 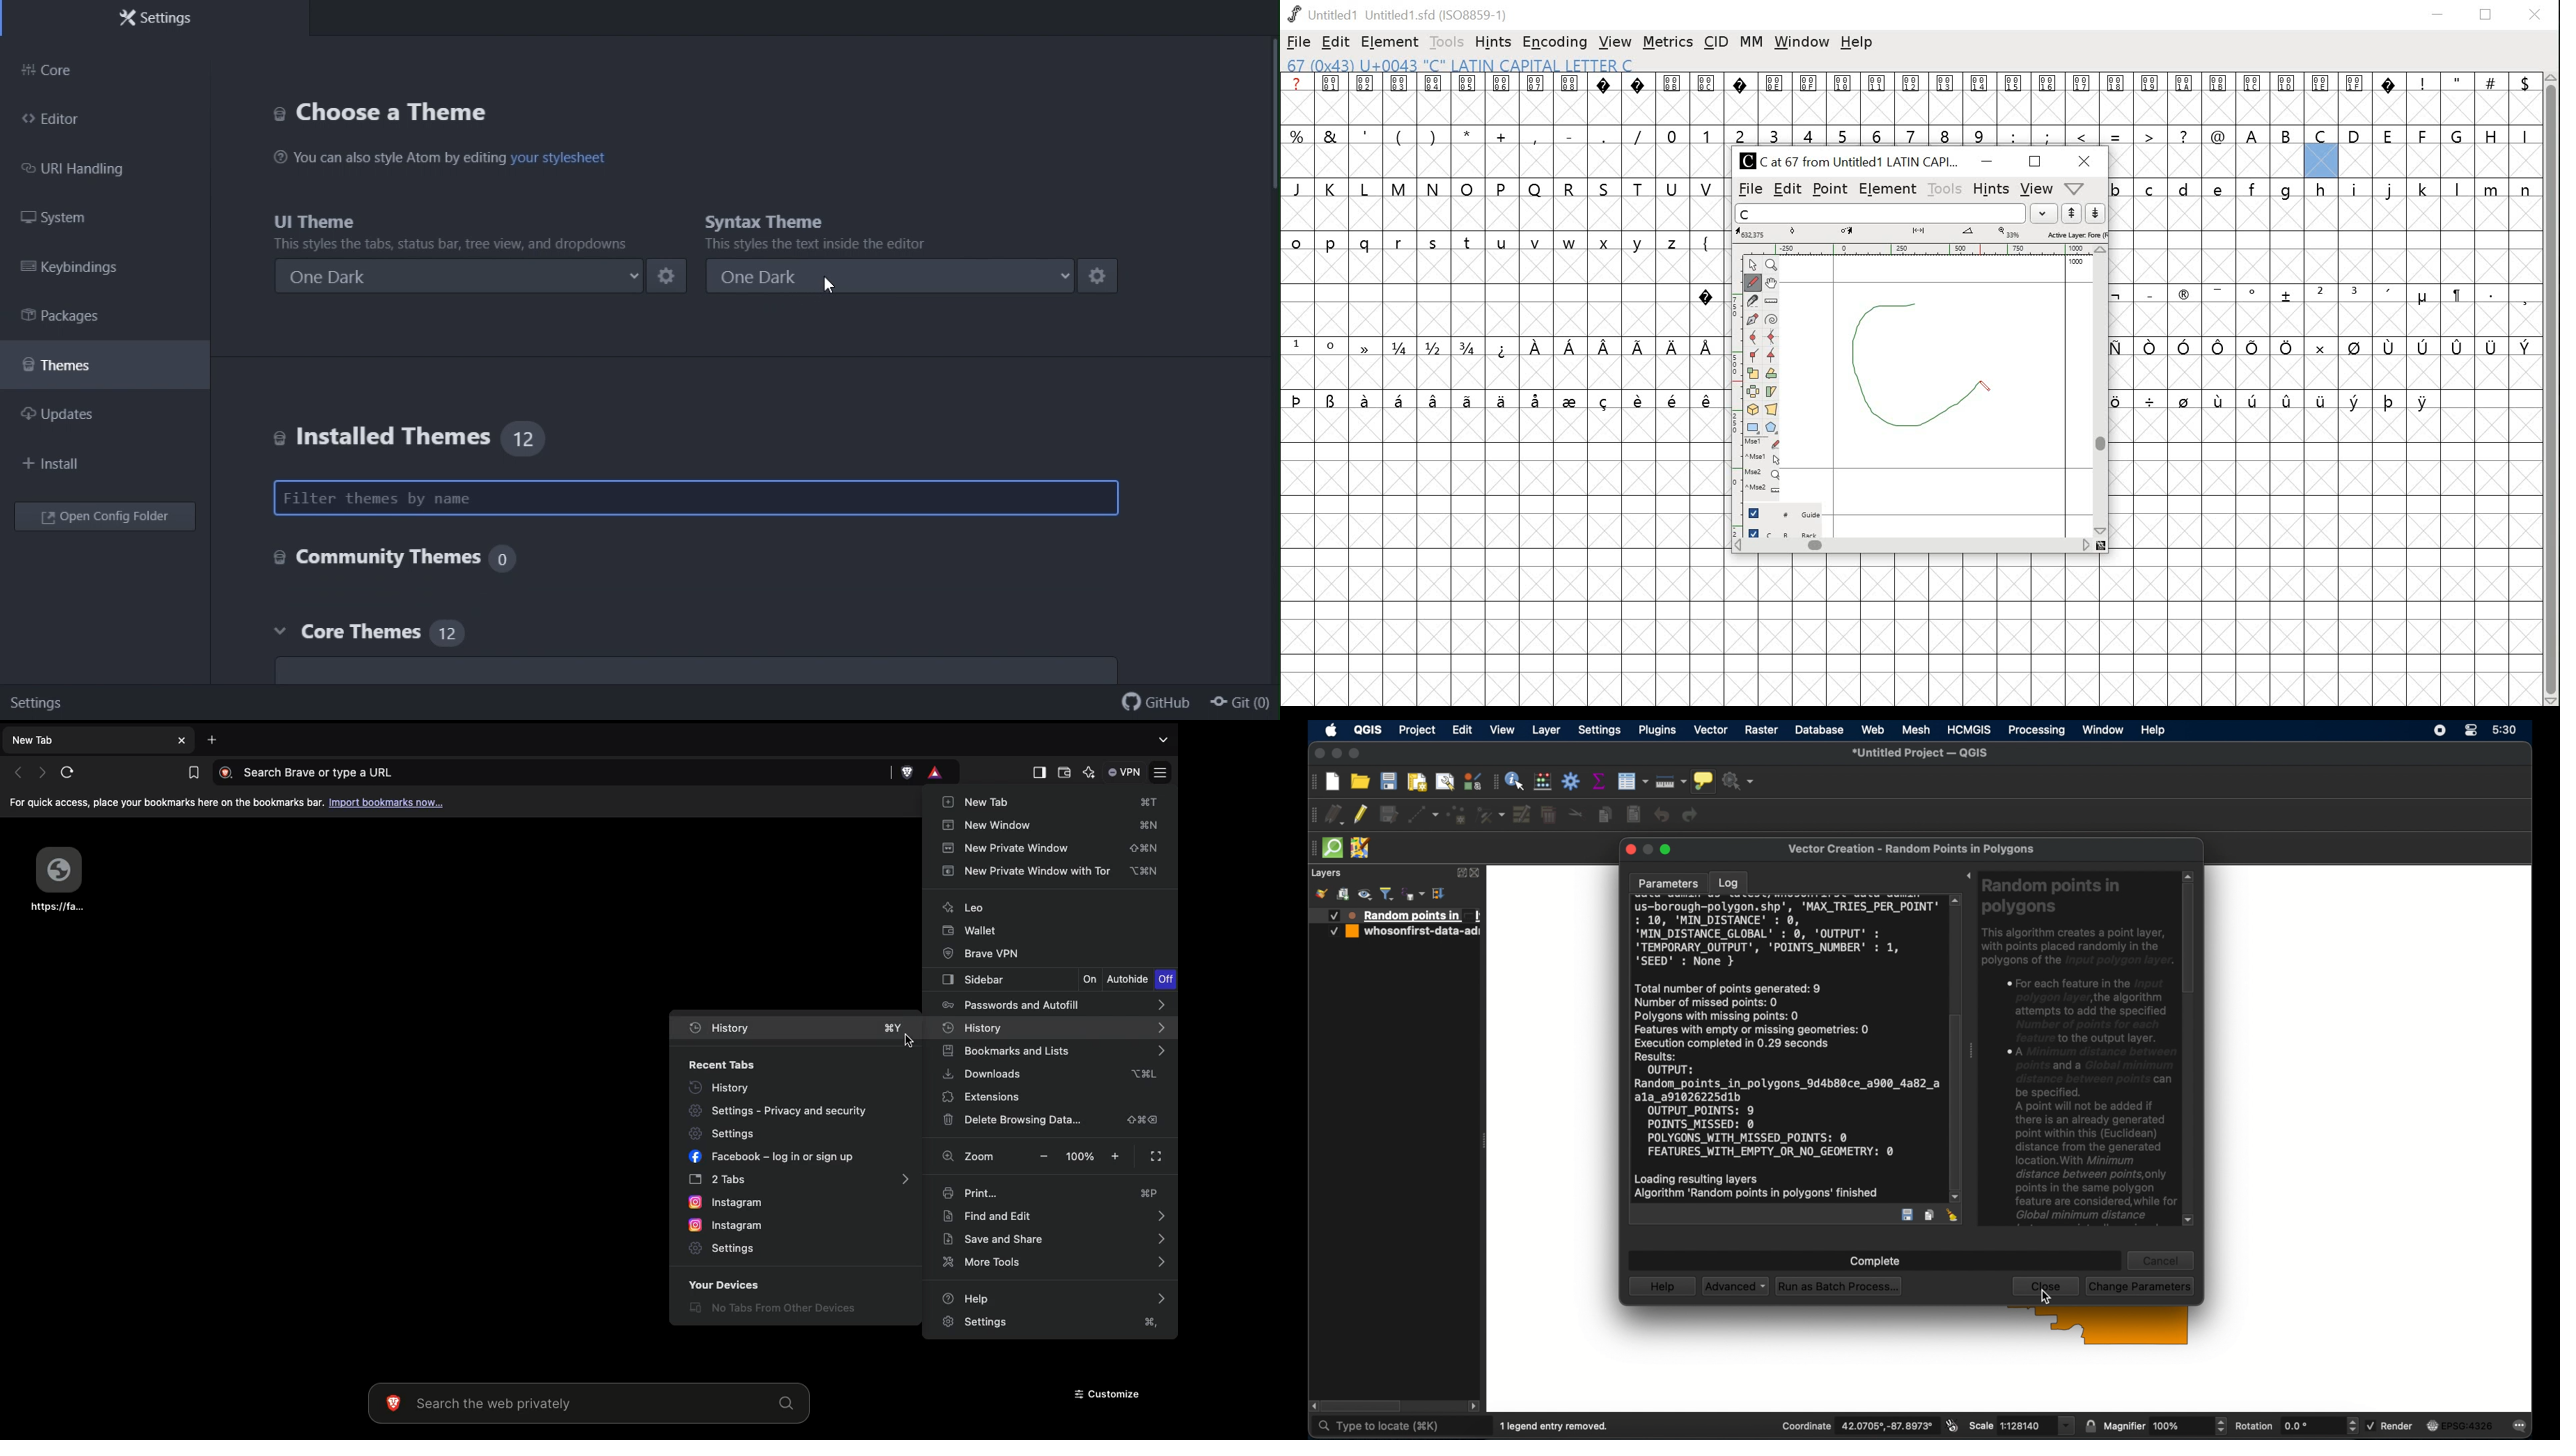 I want to click on Zoom, so click(x=1023, y=1157).